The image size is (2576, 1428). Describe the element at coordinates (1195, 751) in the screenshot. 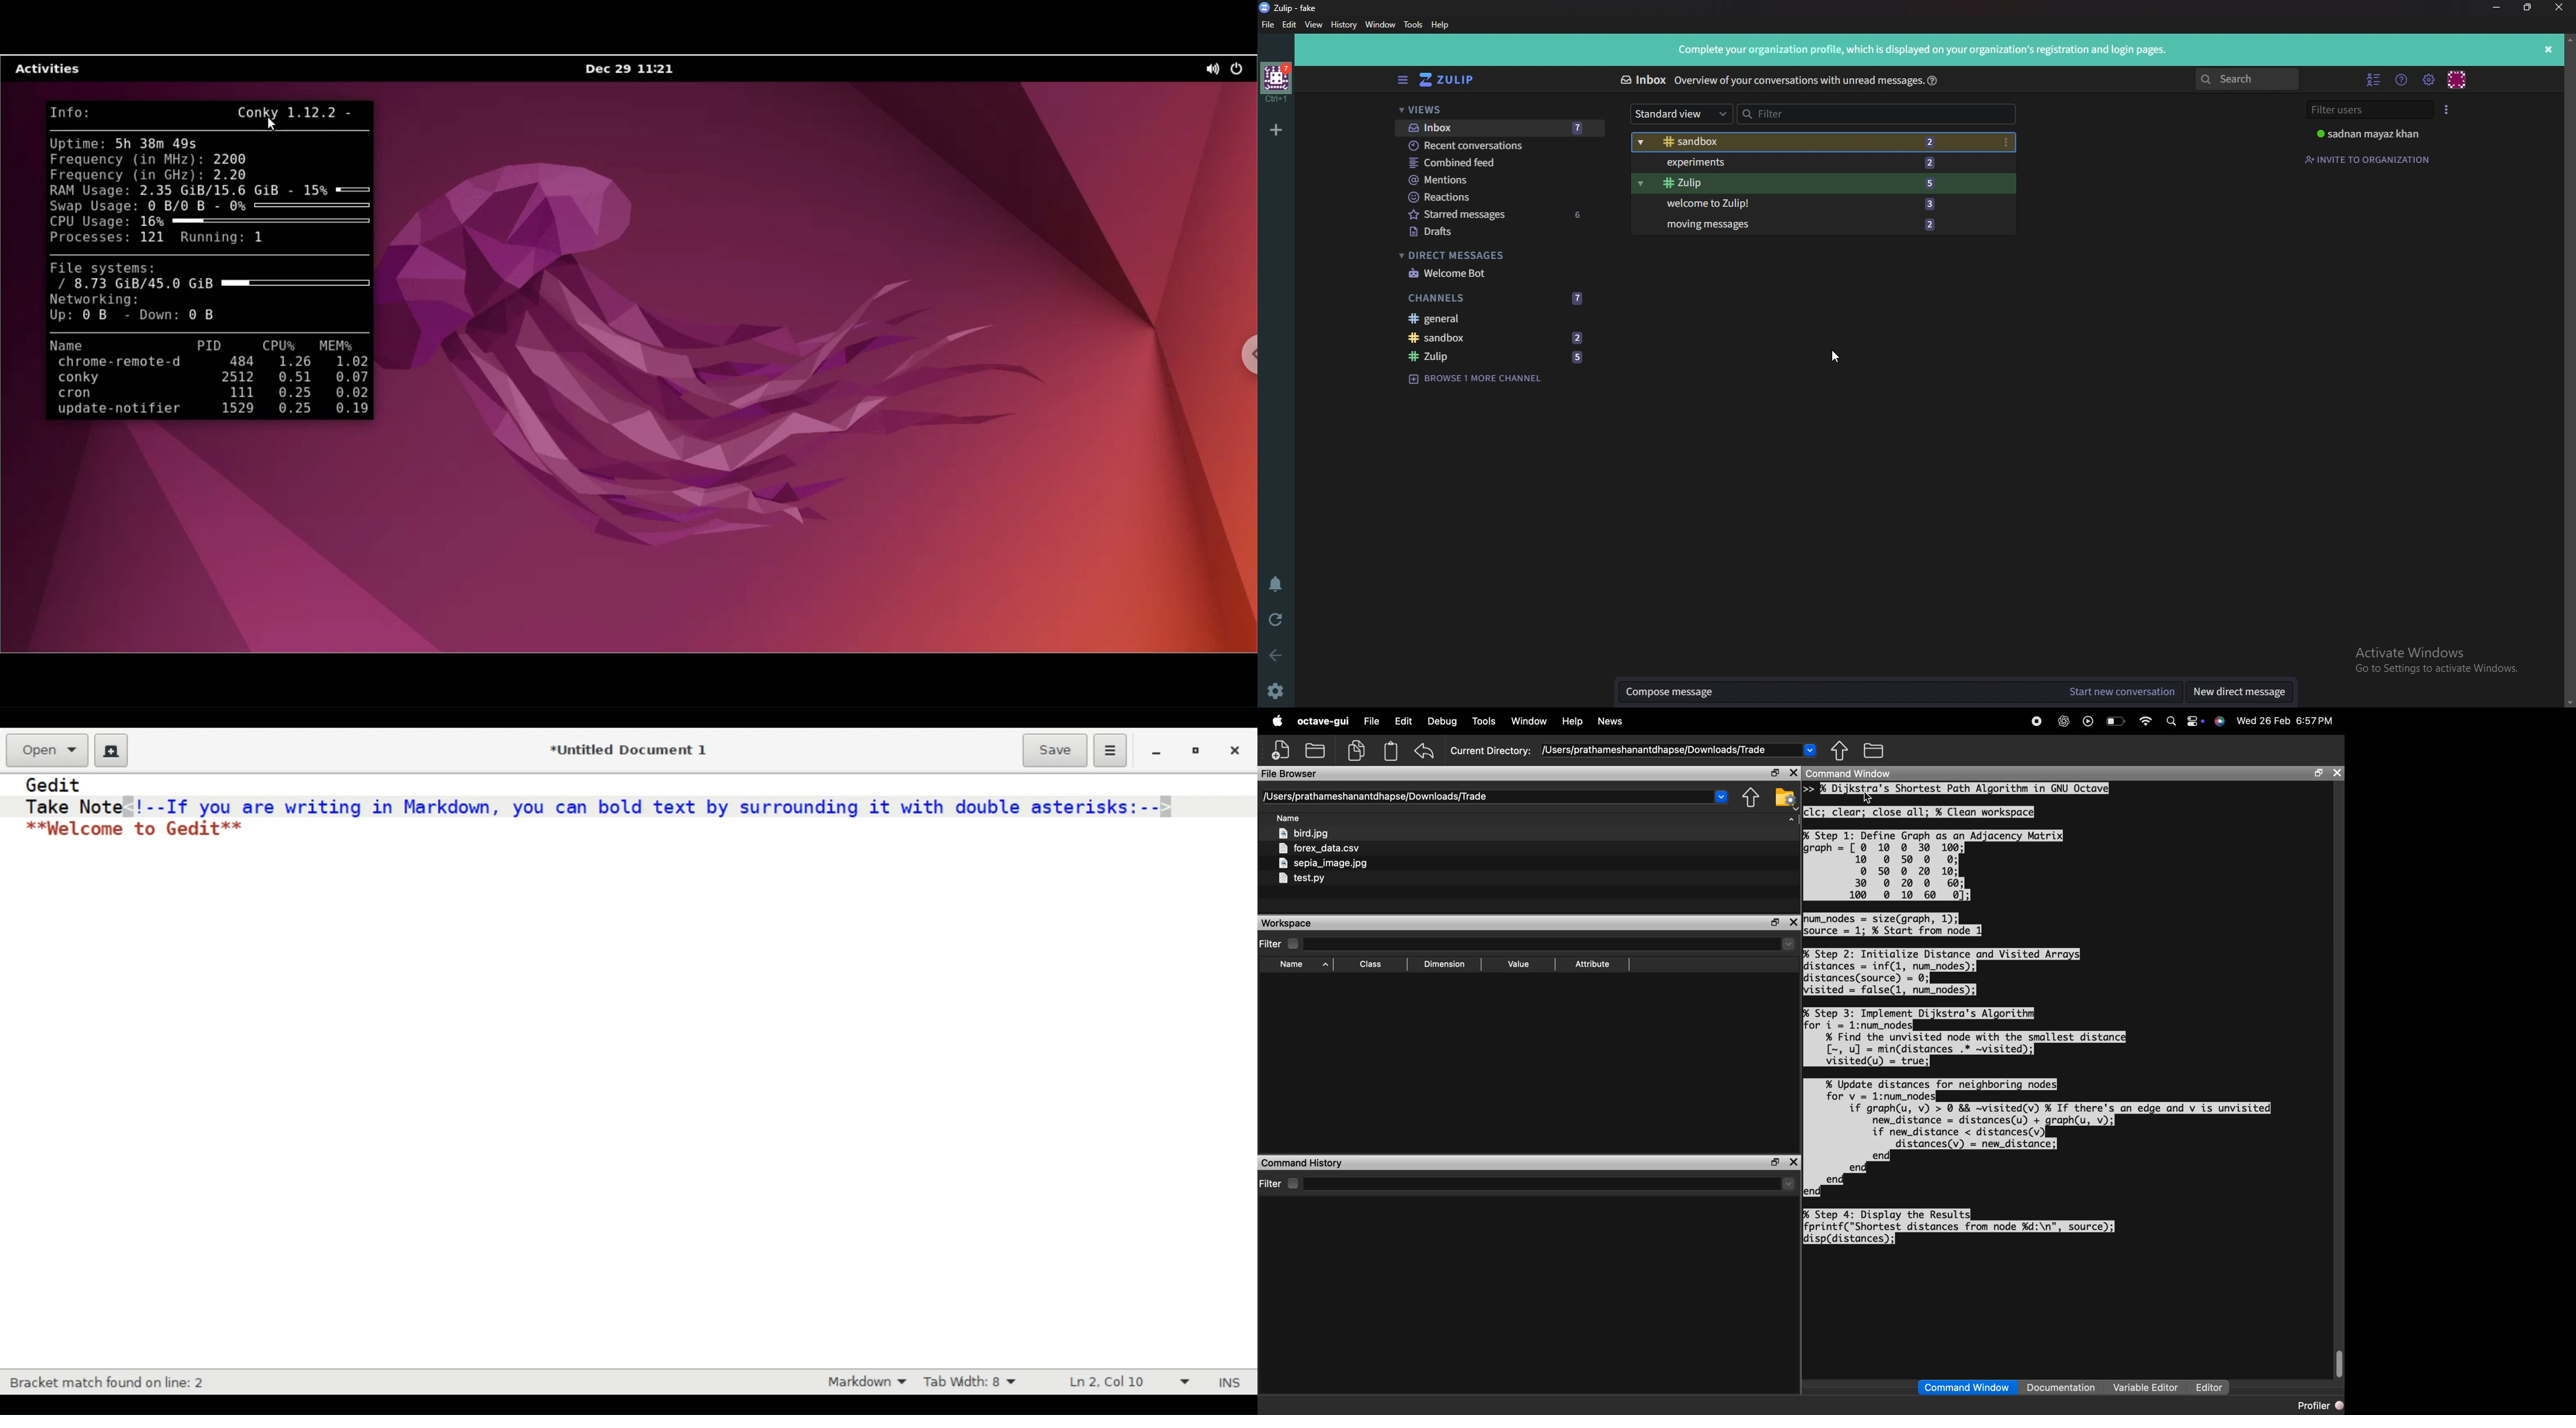

I see `Restore` at that location.